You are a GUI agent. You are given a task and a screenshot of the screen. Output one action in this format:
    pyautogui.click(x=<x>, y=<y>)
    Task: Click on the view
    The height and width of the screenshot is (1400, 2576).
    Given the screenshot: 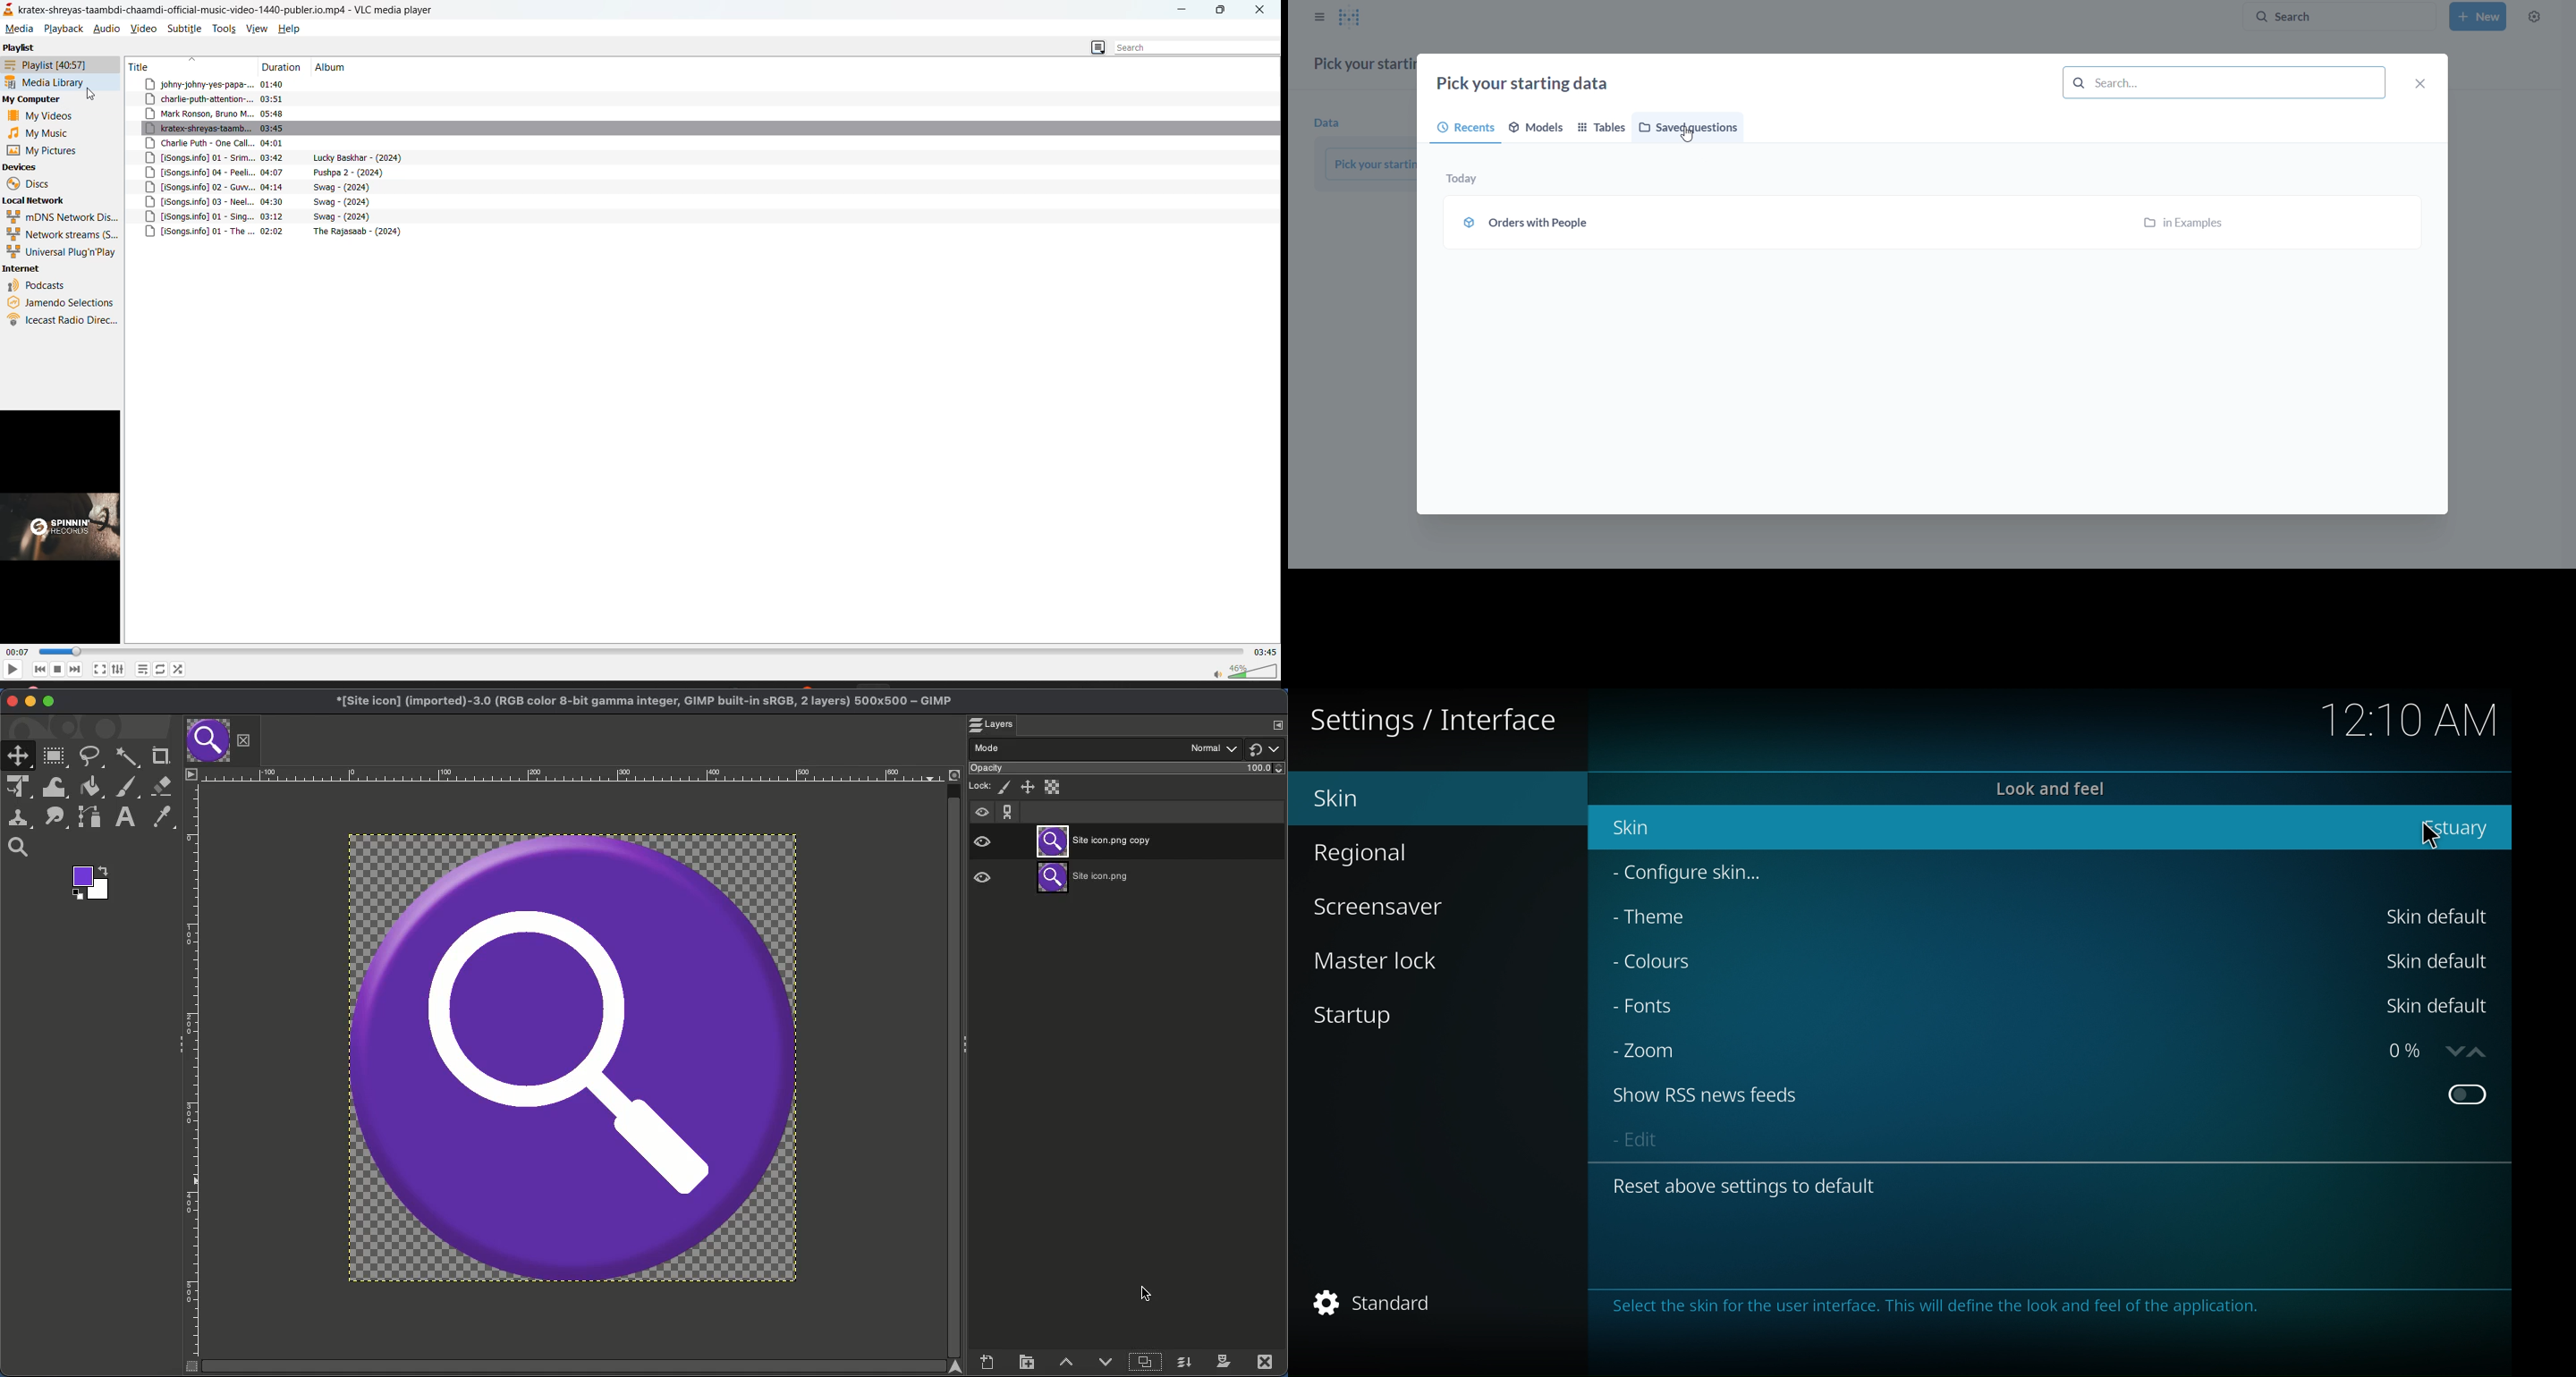 What is the action you would take?
    pyautogui.click(x=995, y=879)
    